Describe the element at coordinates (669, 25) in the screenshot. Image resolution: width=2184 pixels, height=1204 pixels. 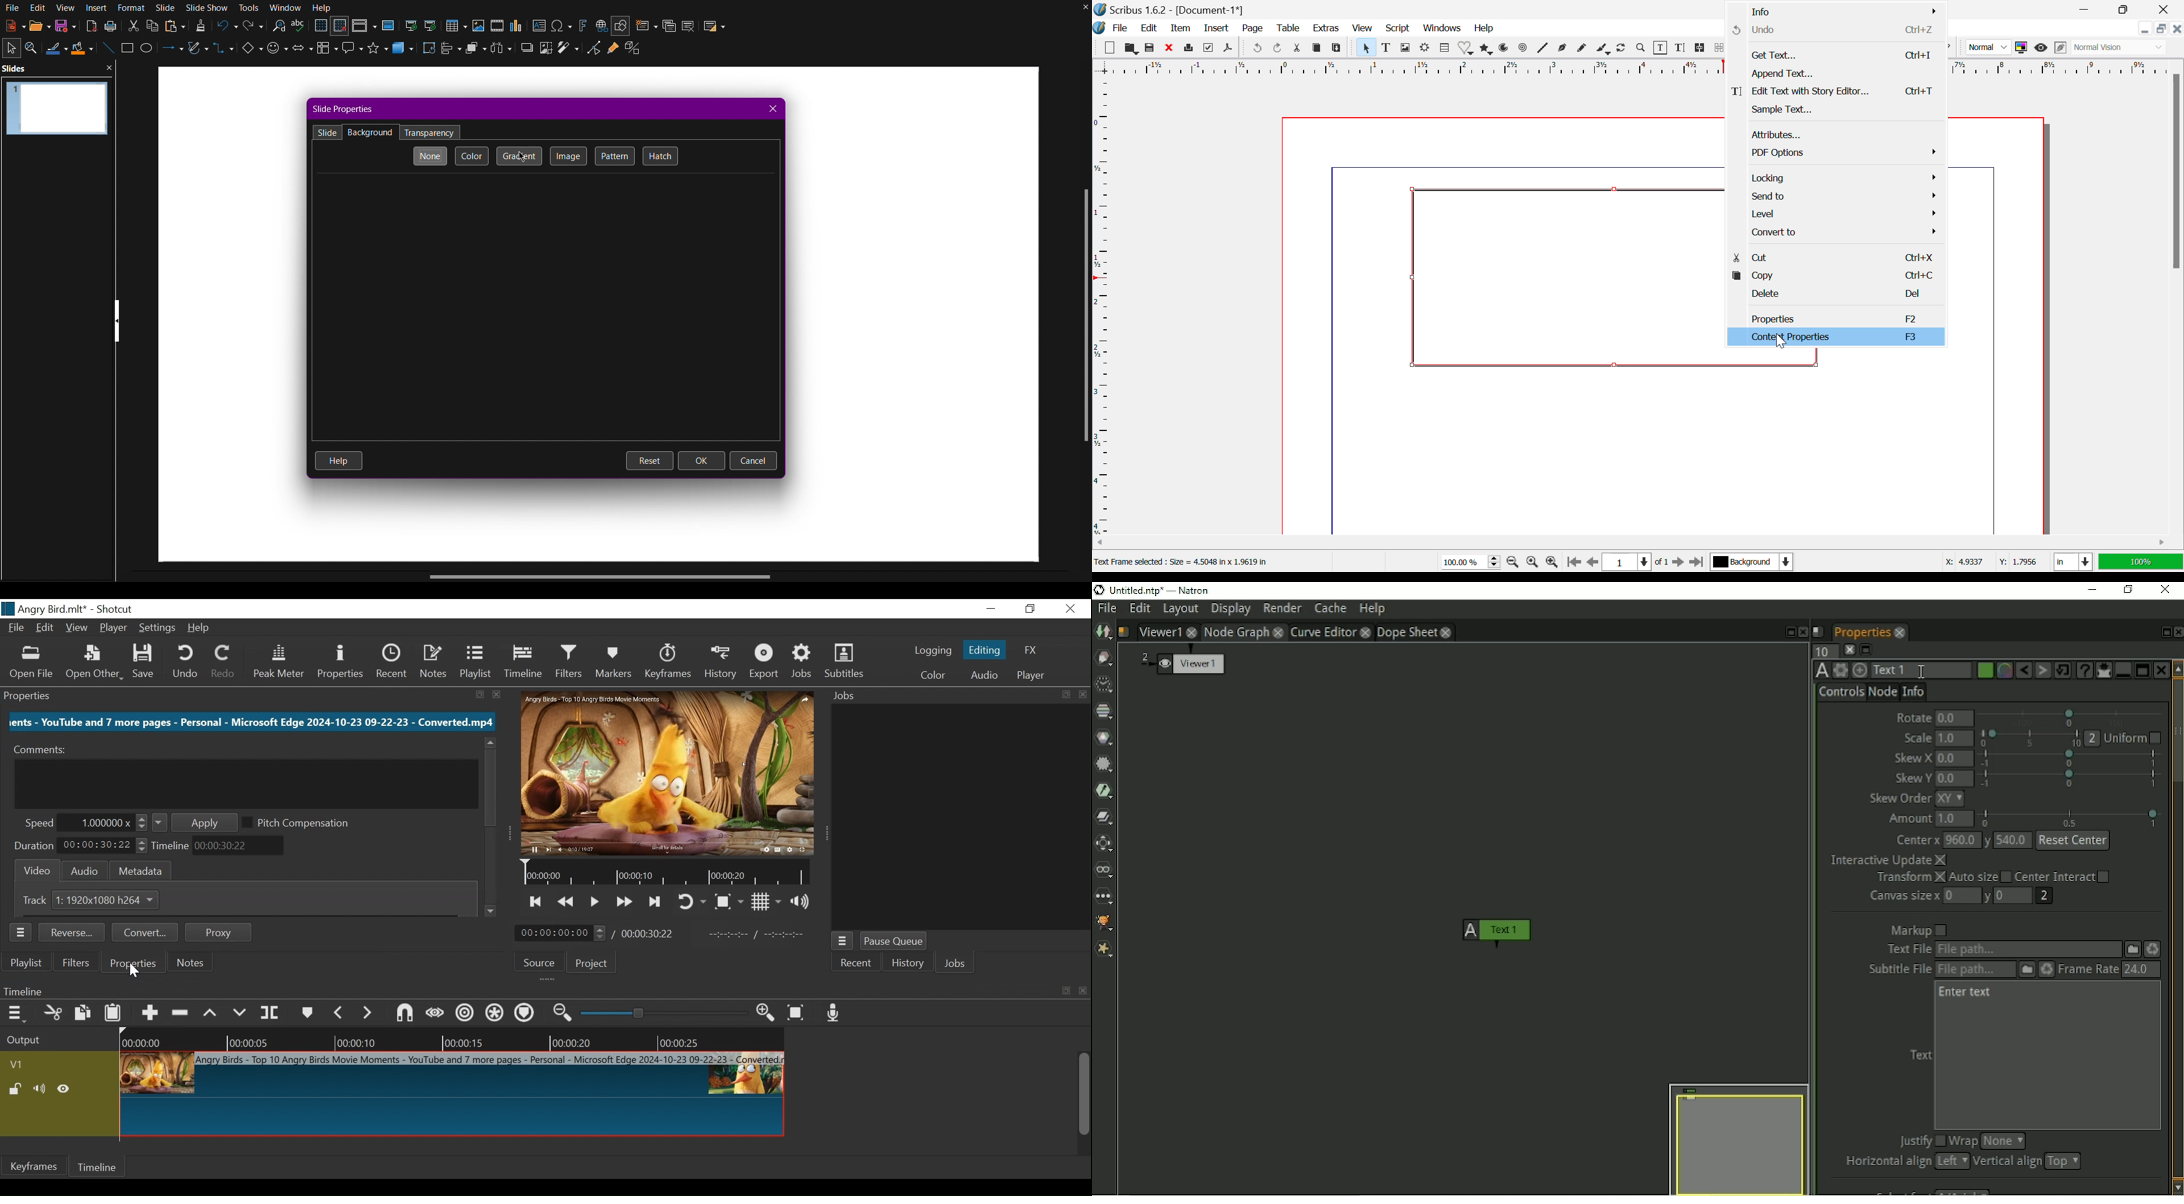
I see `Duplicate Slide` at that location.